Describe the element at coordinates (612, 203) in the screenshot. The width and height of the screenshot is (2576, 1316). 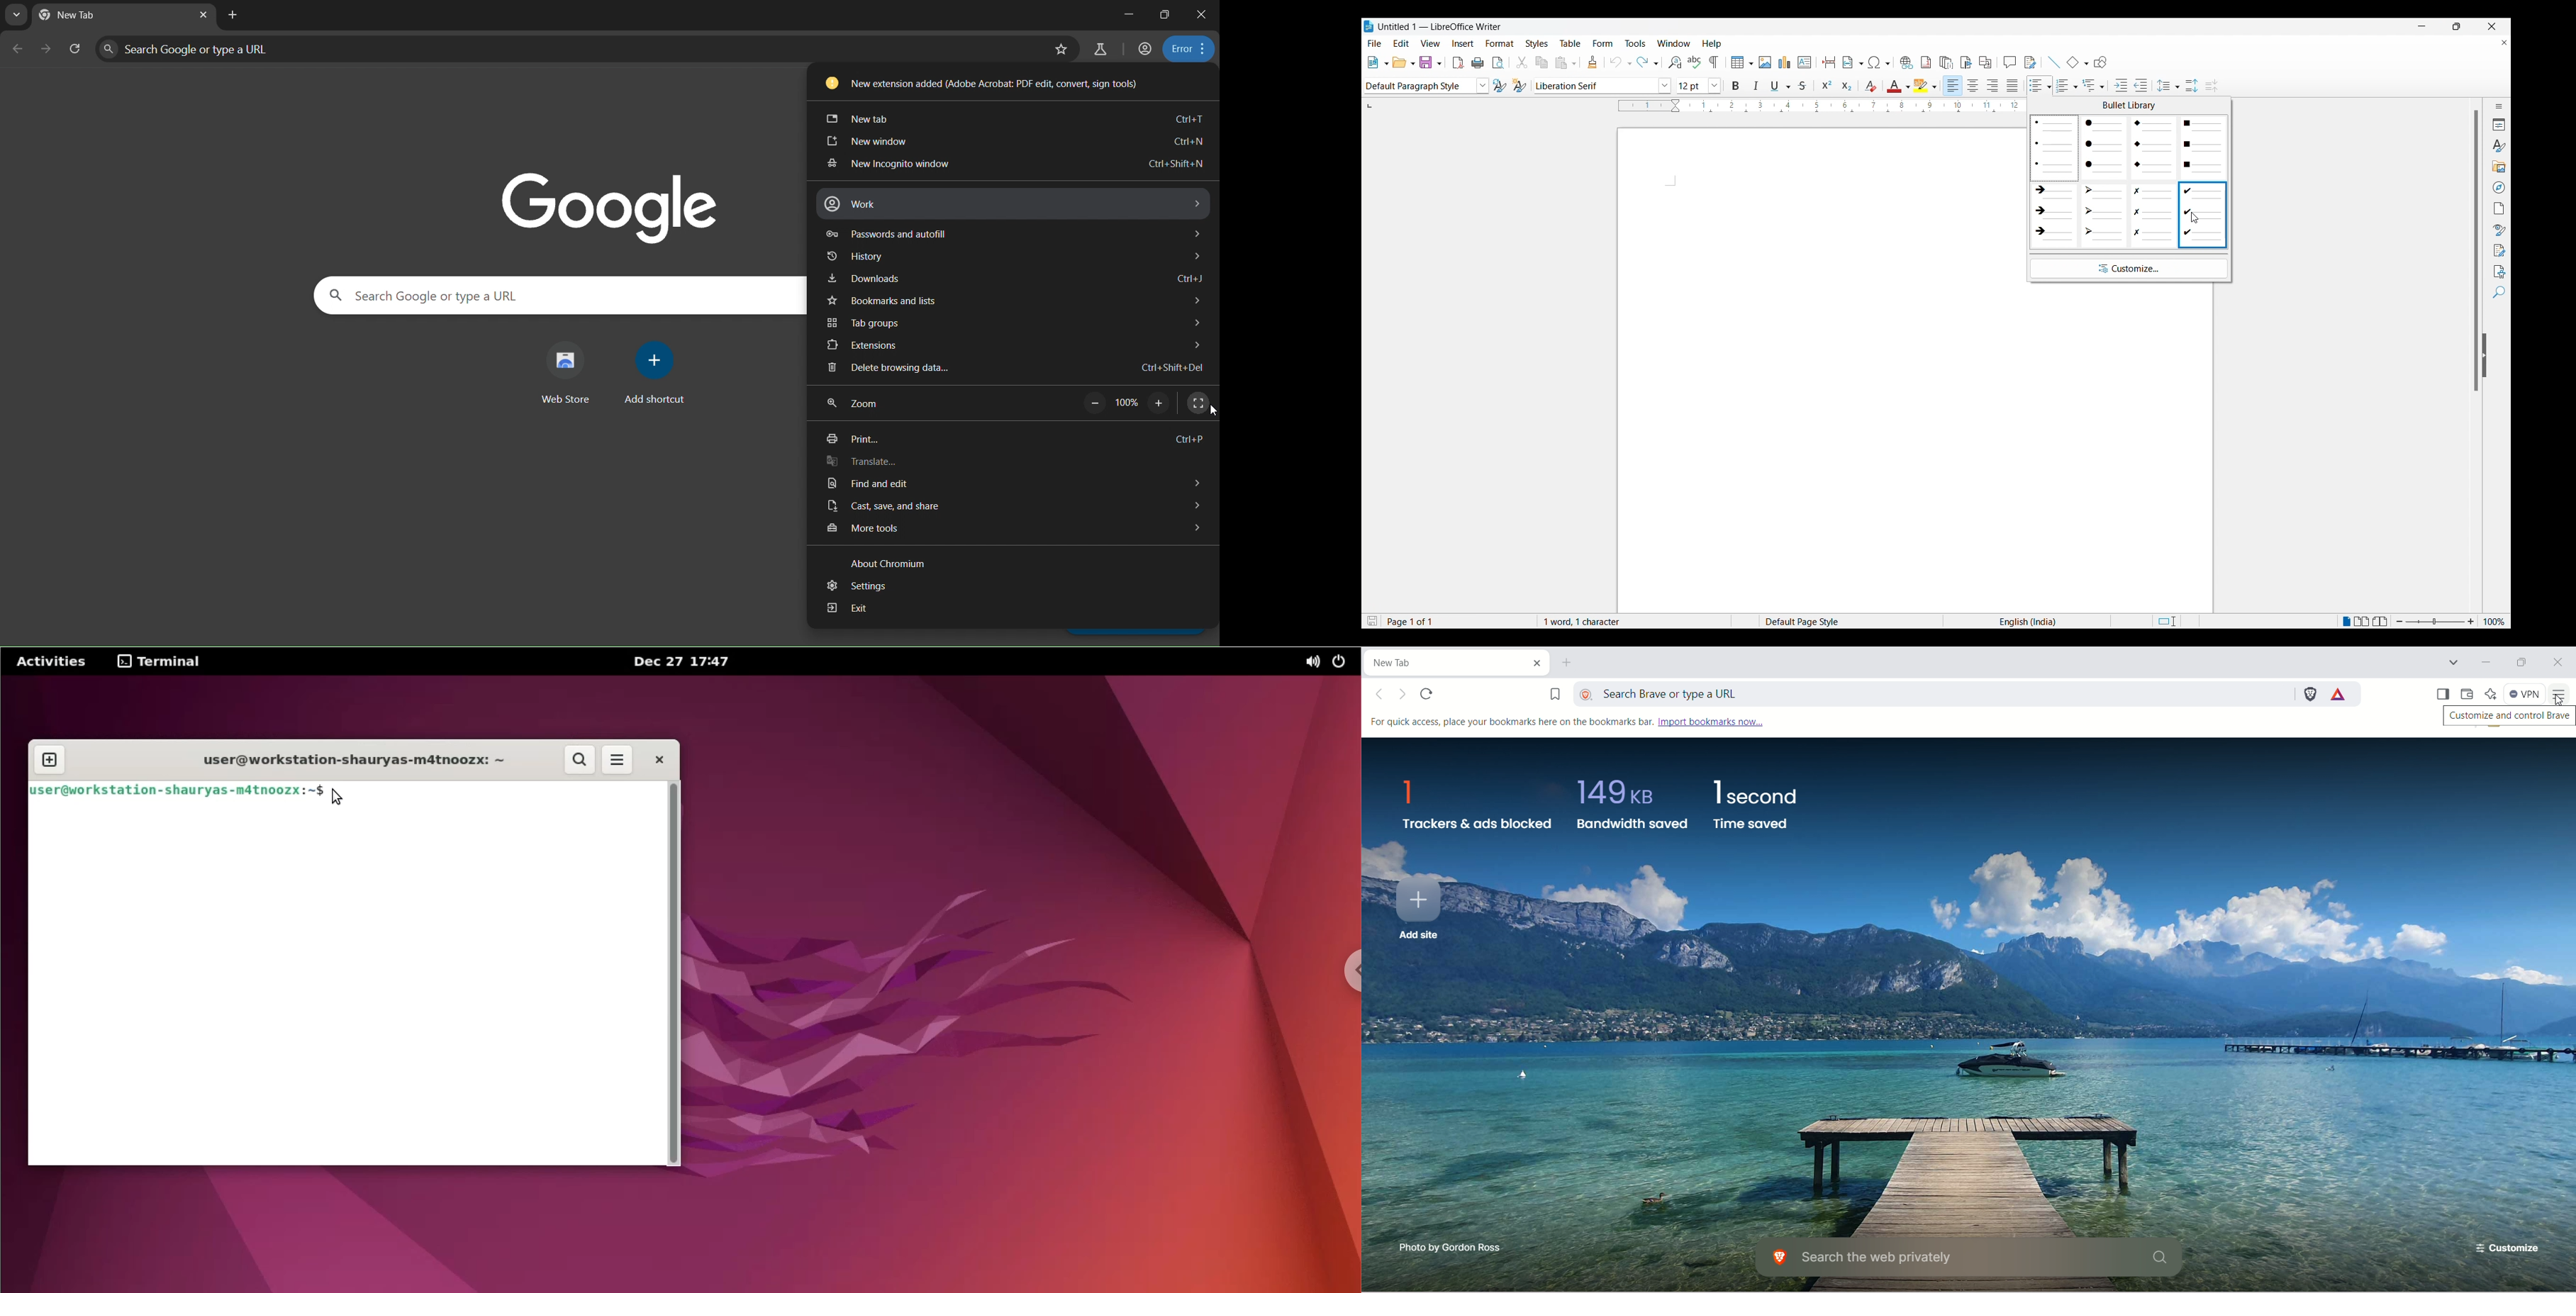
I see `image` at that location.